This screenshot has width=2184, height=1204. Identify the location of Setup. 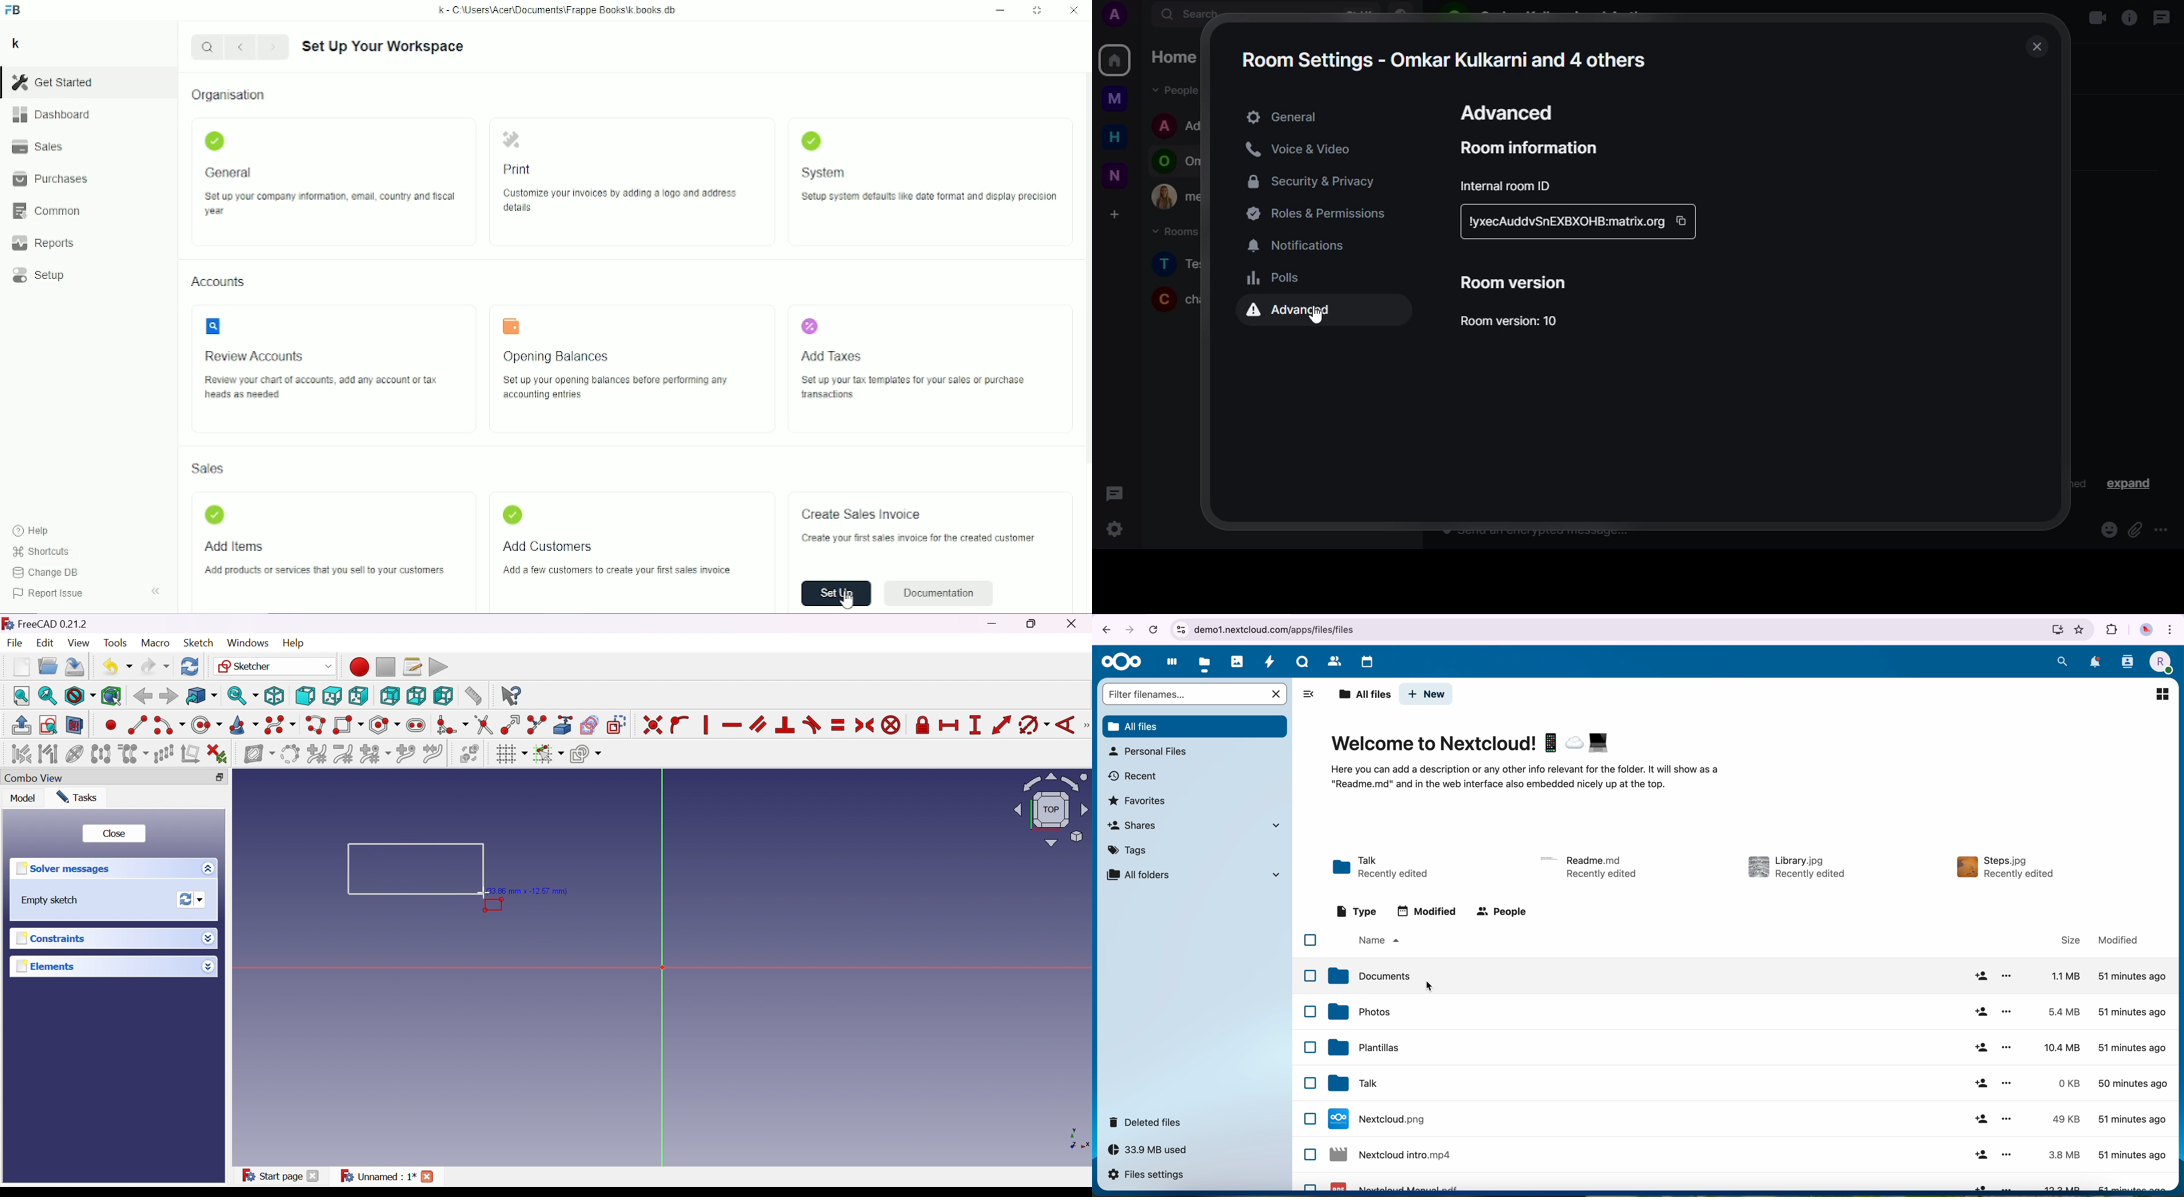
(40, 275).